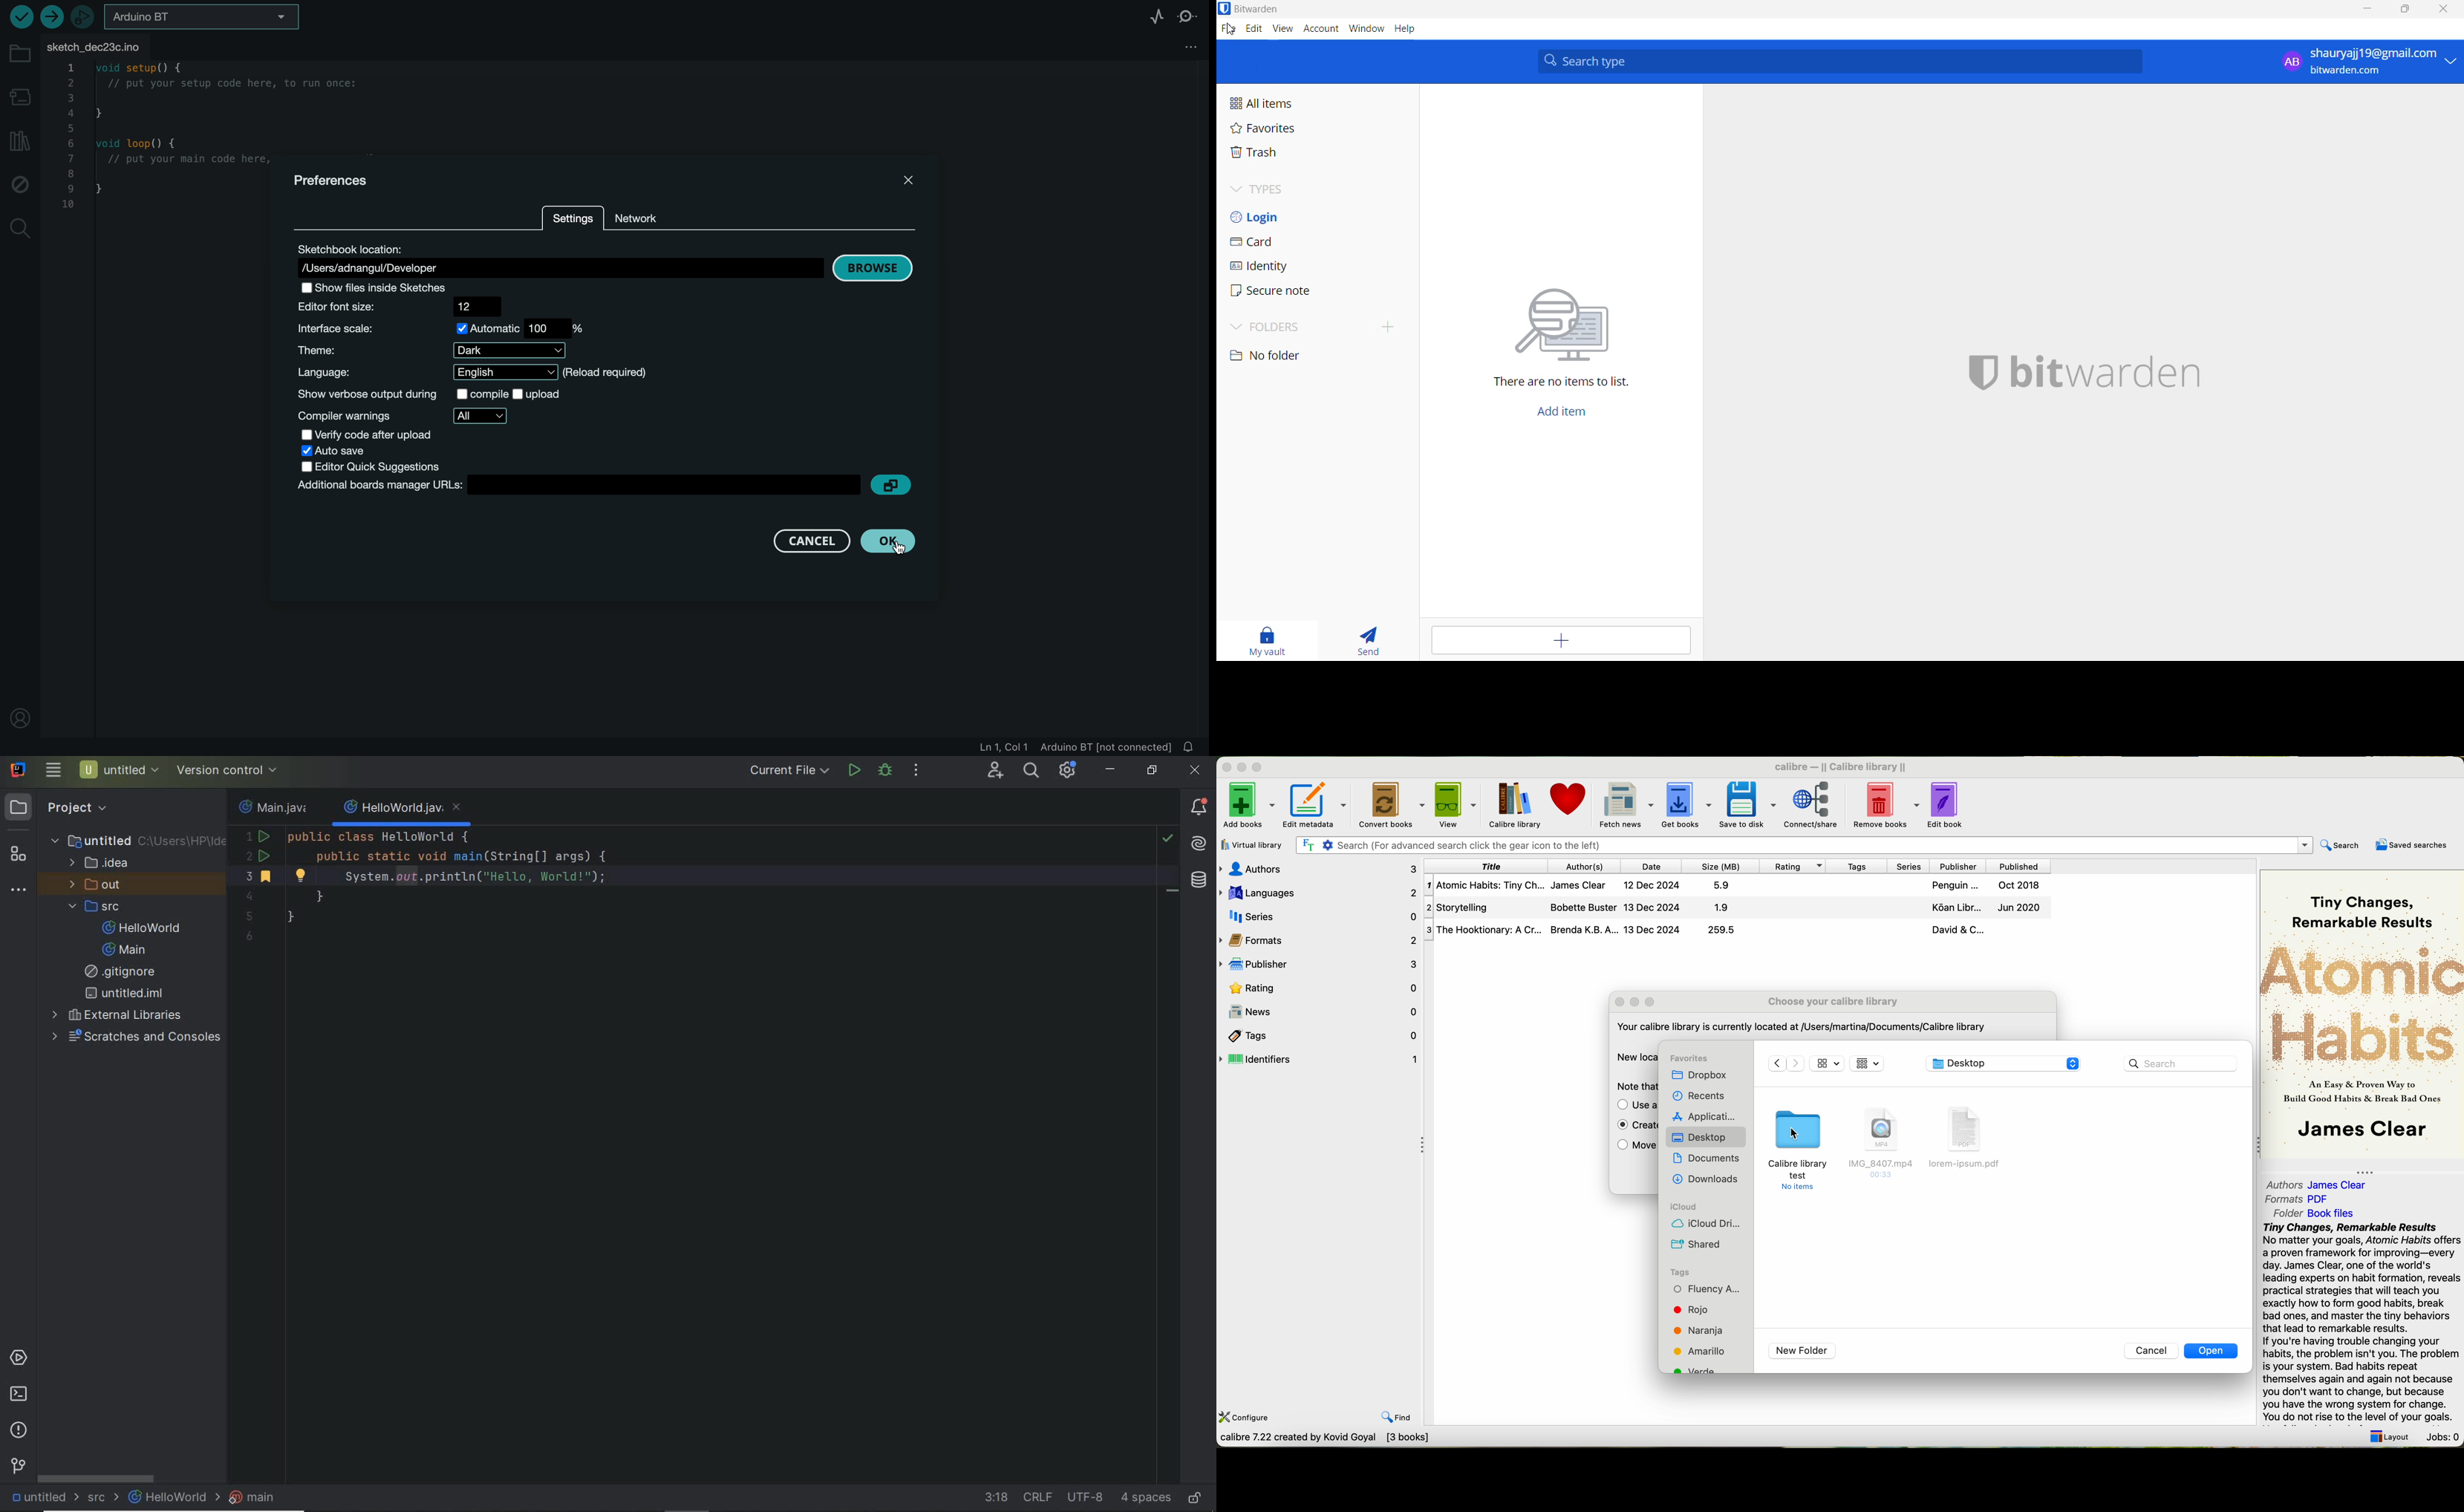 This screenshot has width=2464, height=1512. I want to click on secure note, so click(1318, 292).